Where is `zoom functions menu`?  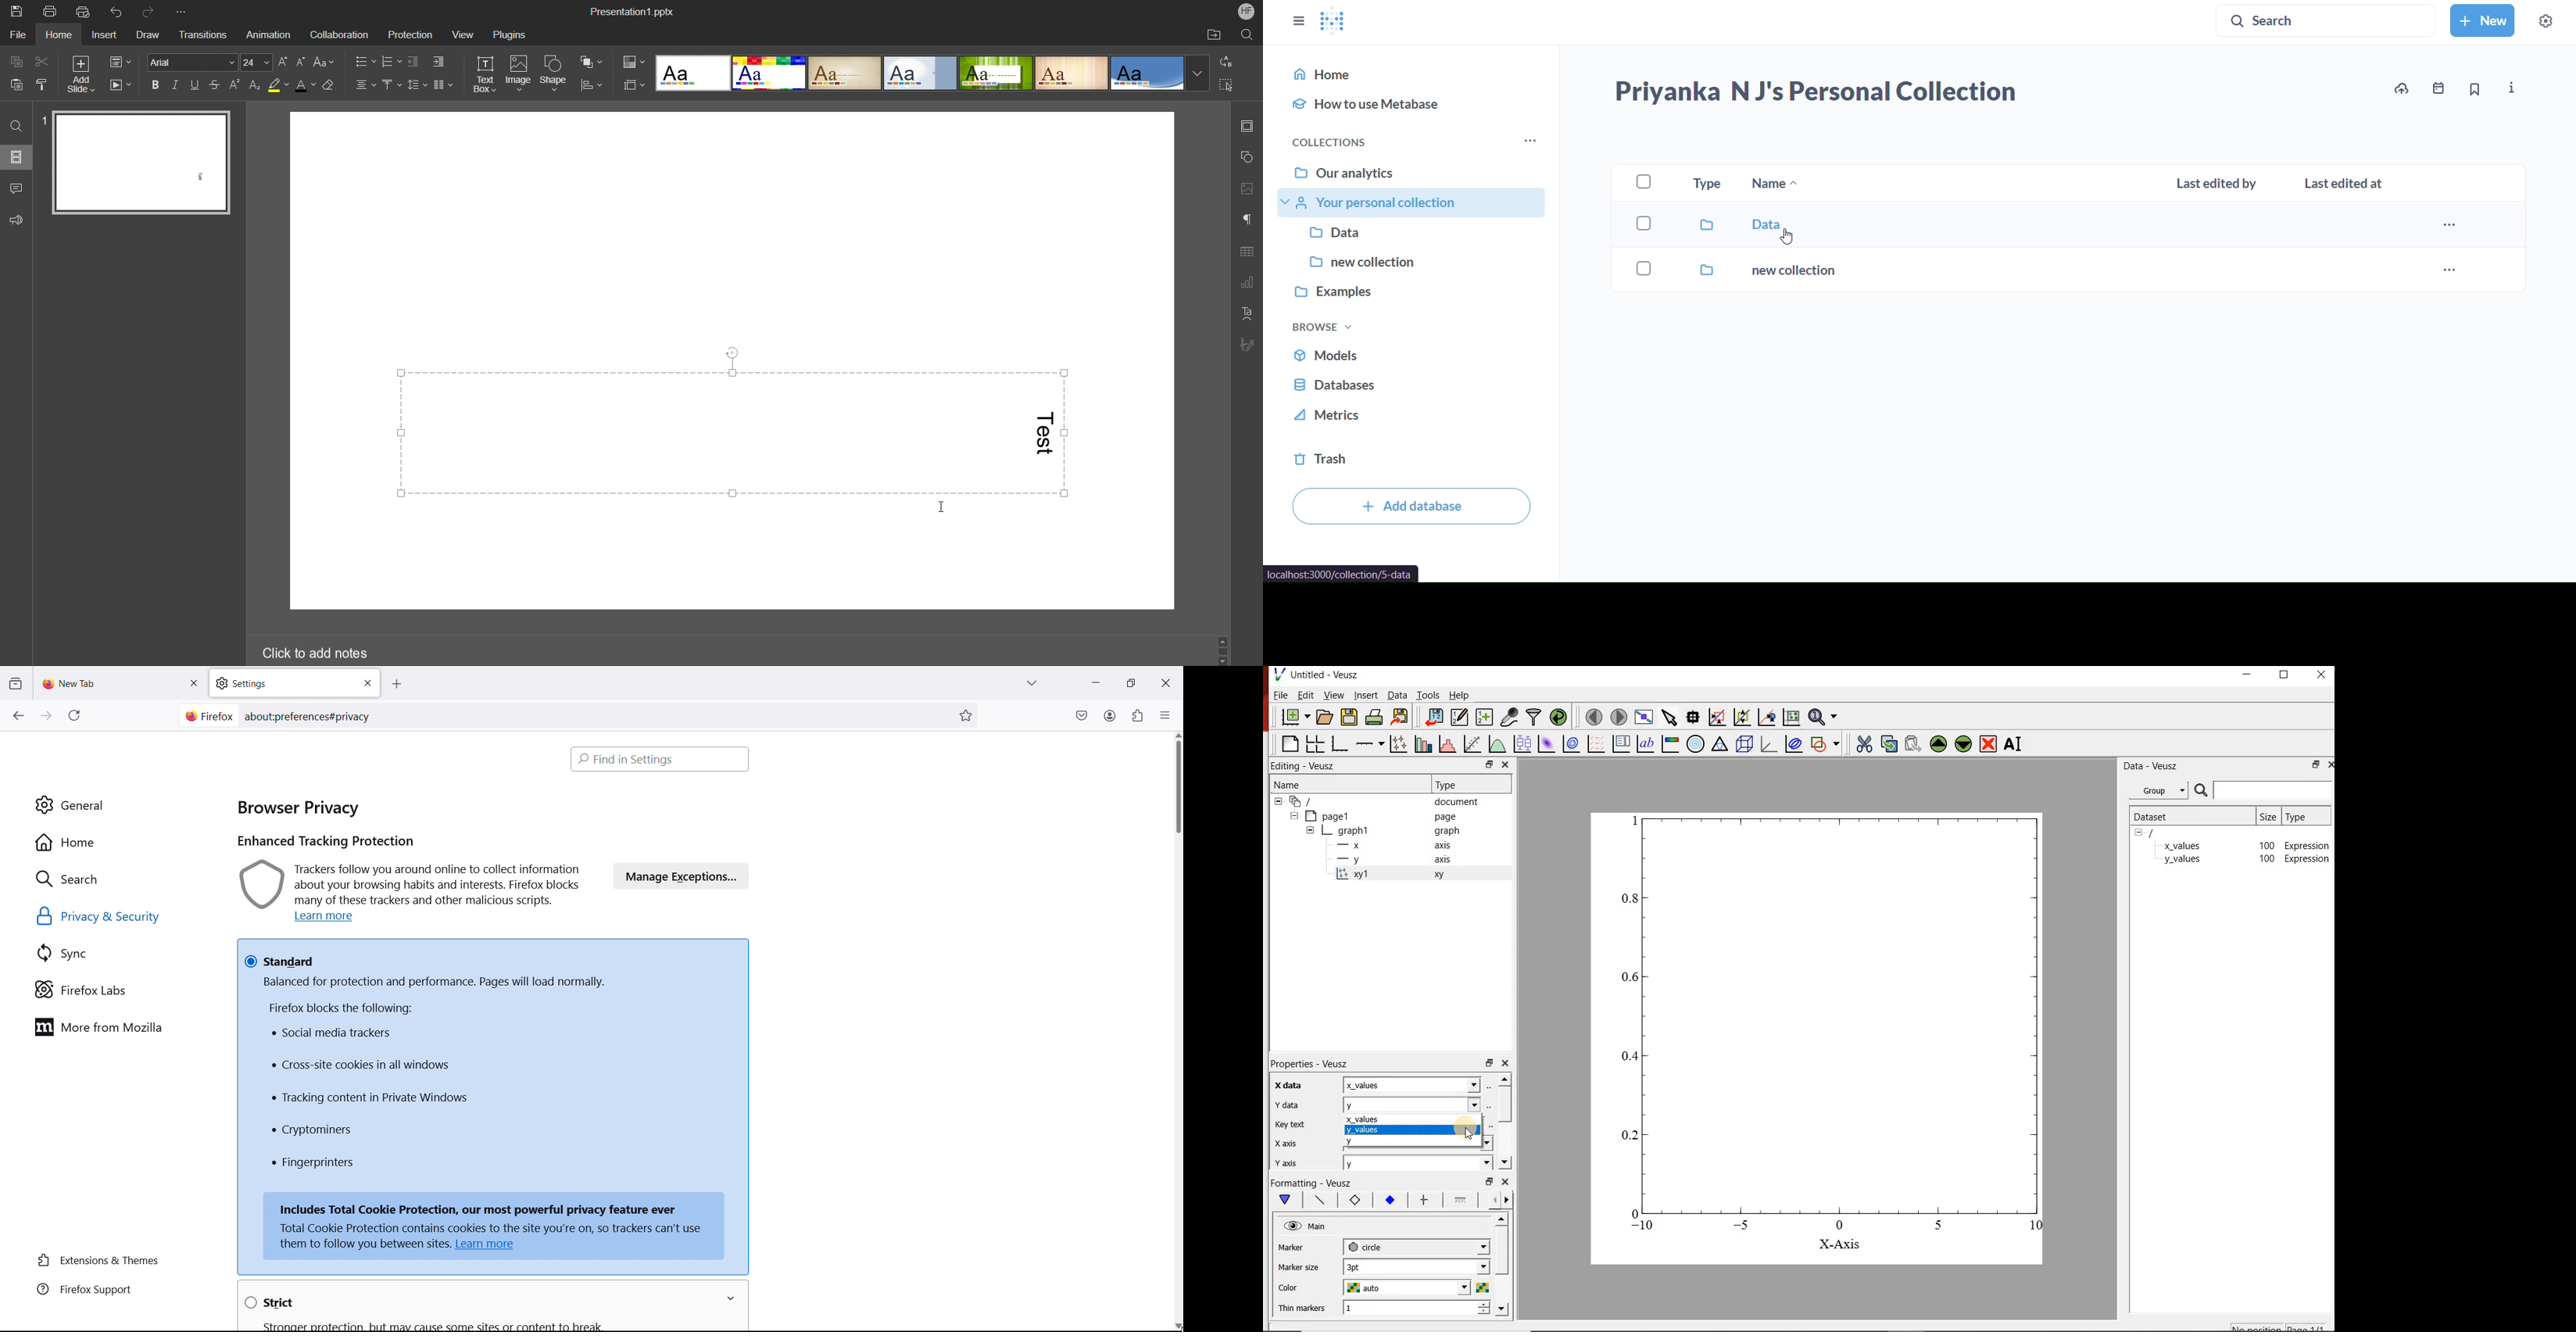
zoom functions menu is located at coordinates (1823, 718).